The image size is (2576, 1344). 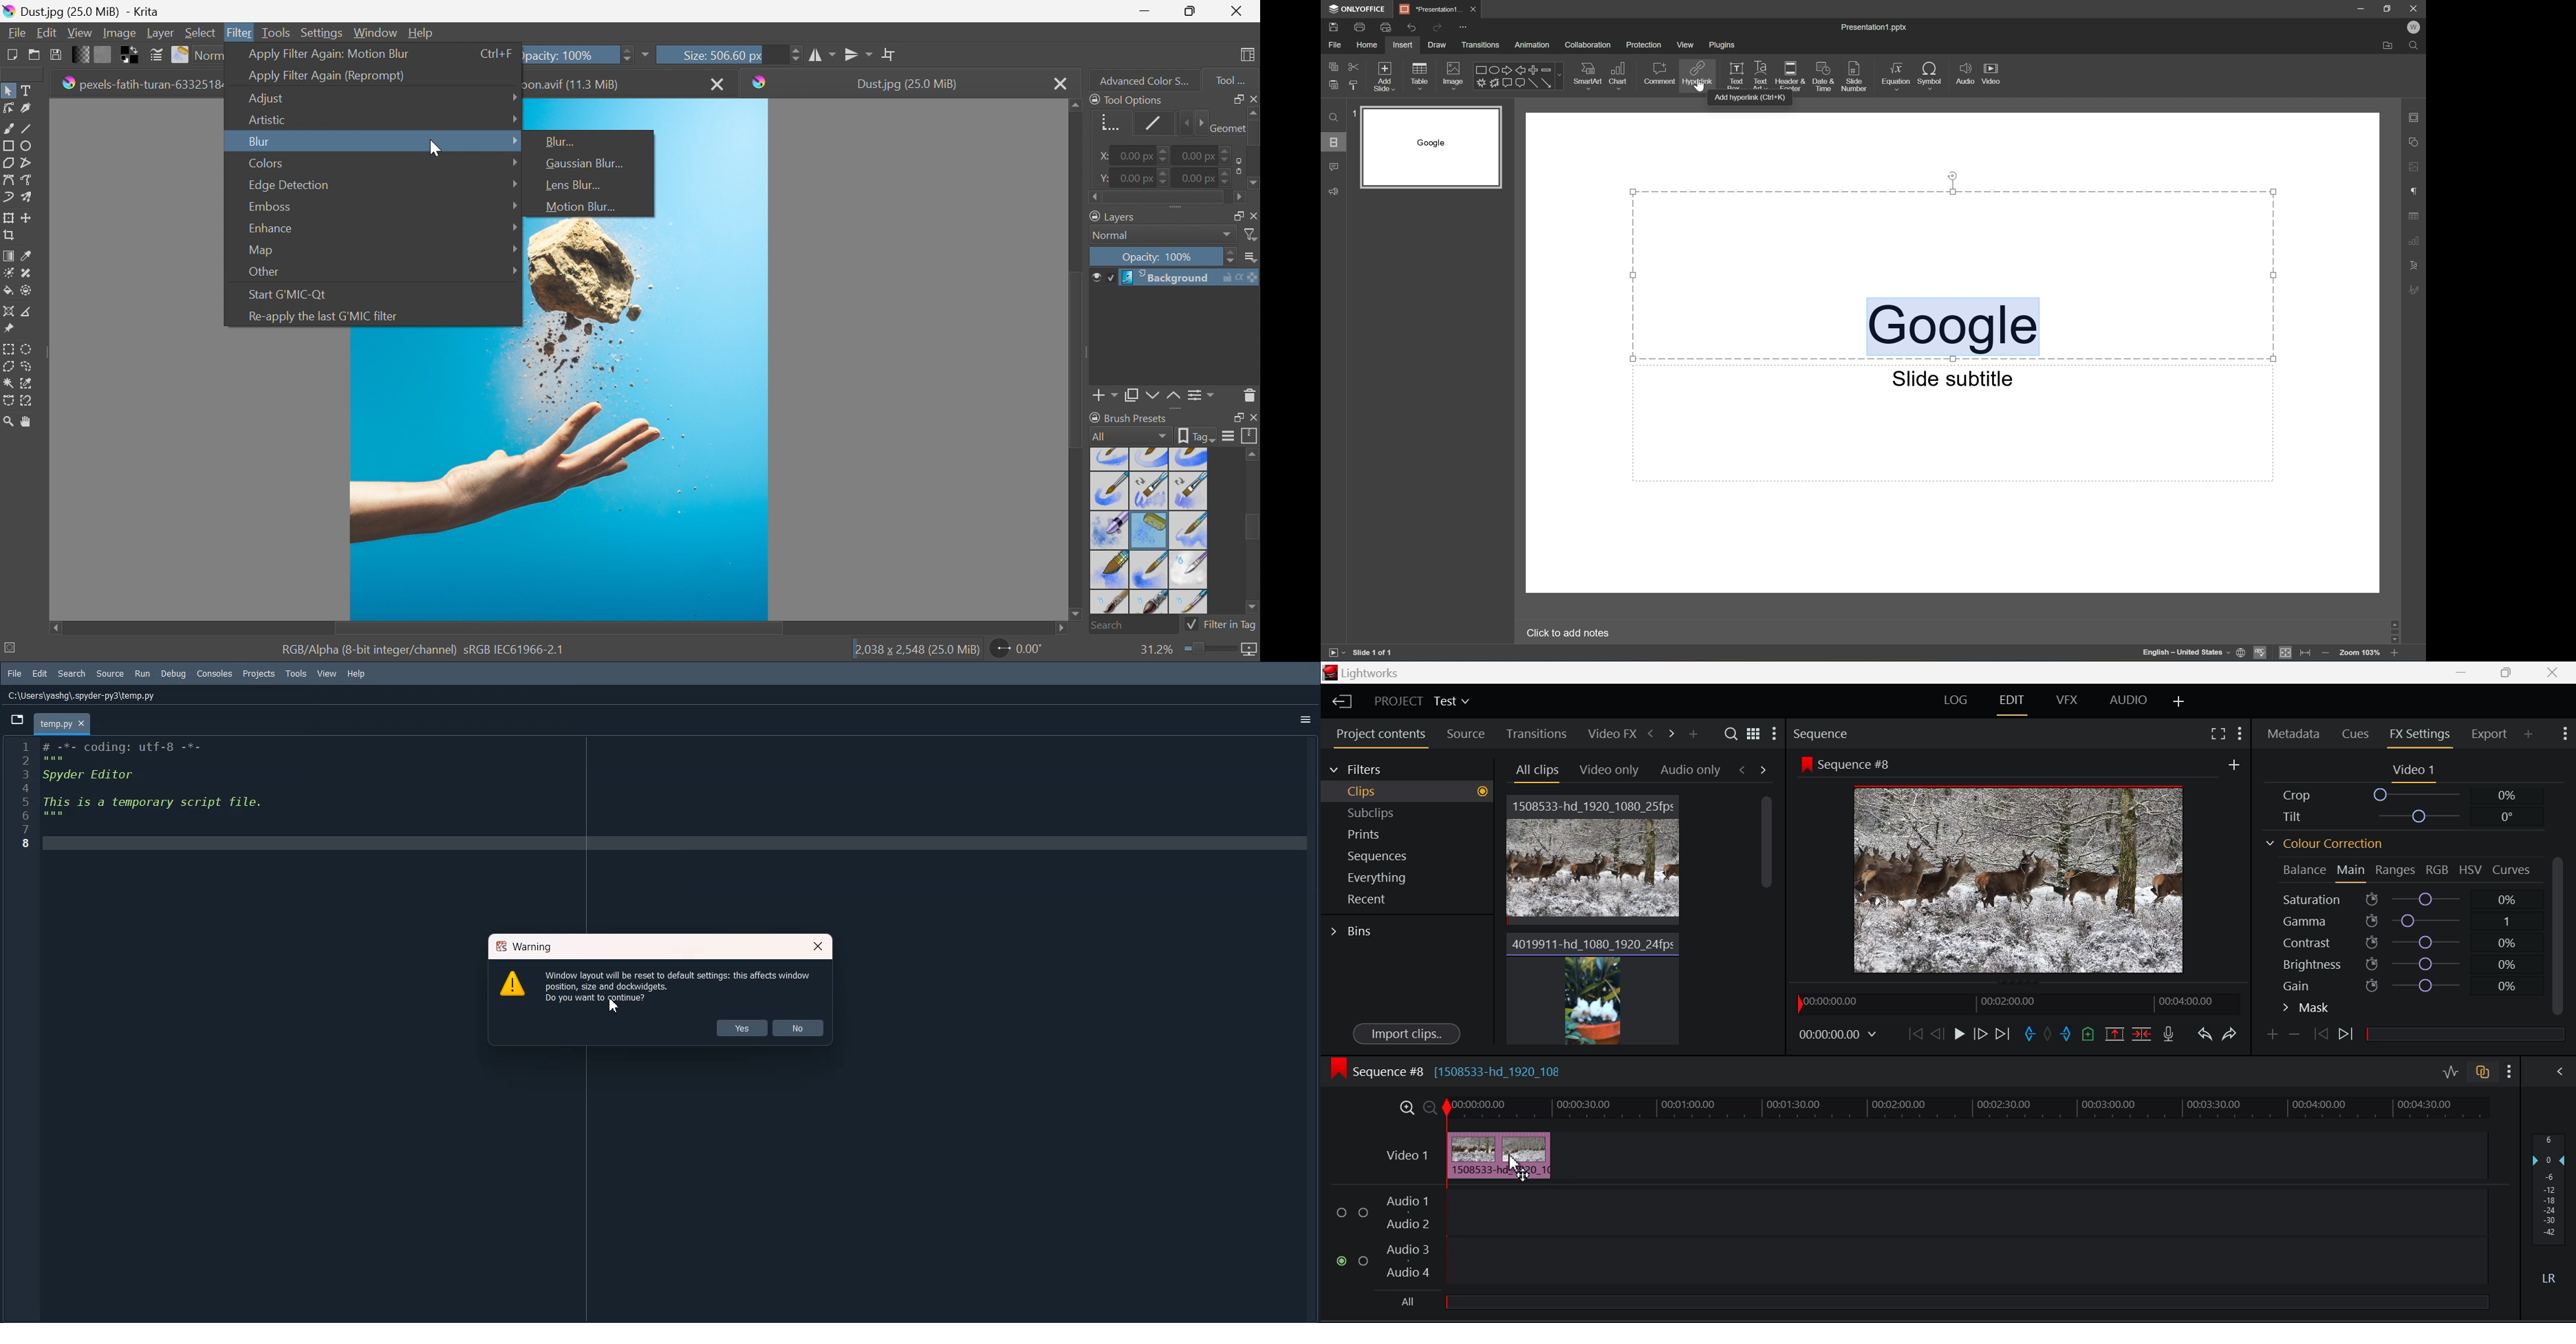 I want to click on Cursor, so click(x=433, y=148).